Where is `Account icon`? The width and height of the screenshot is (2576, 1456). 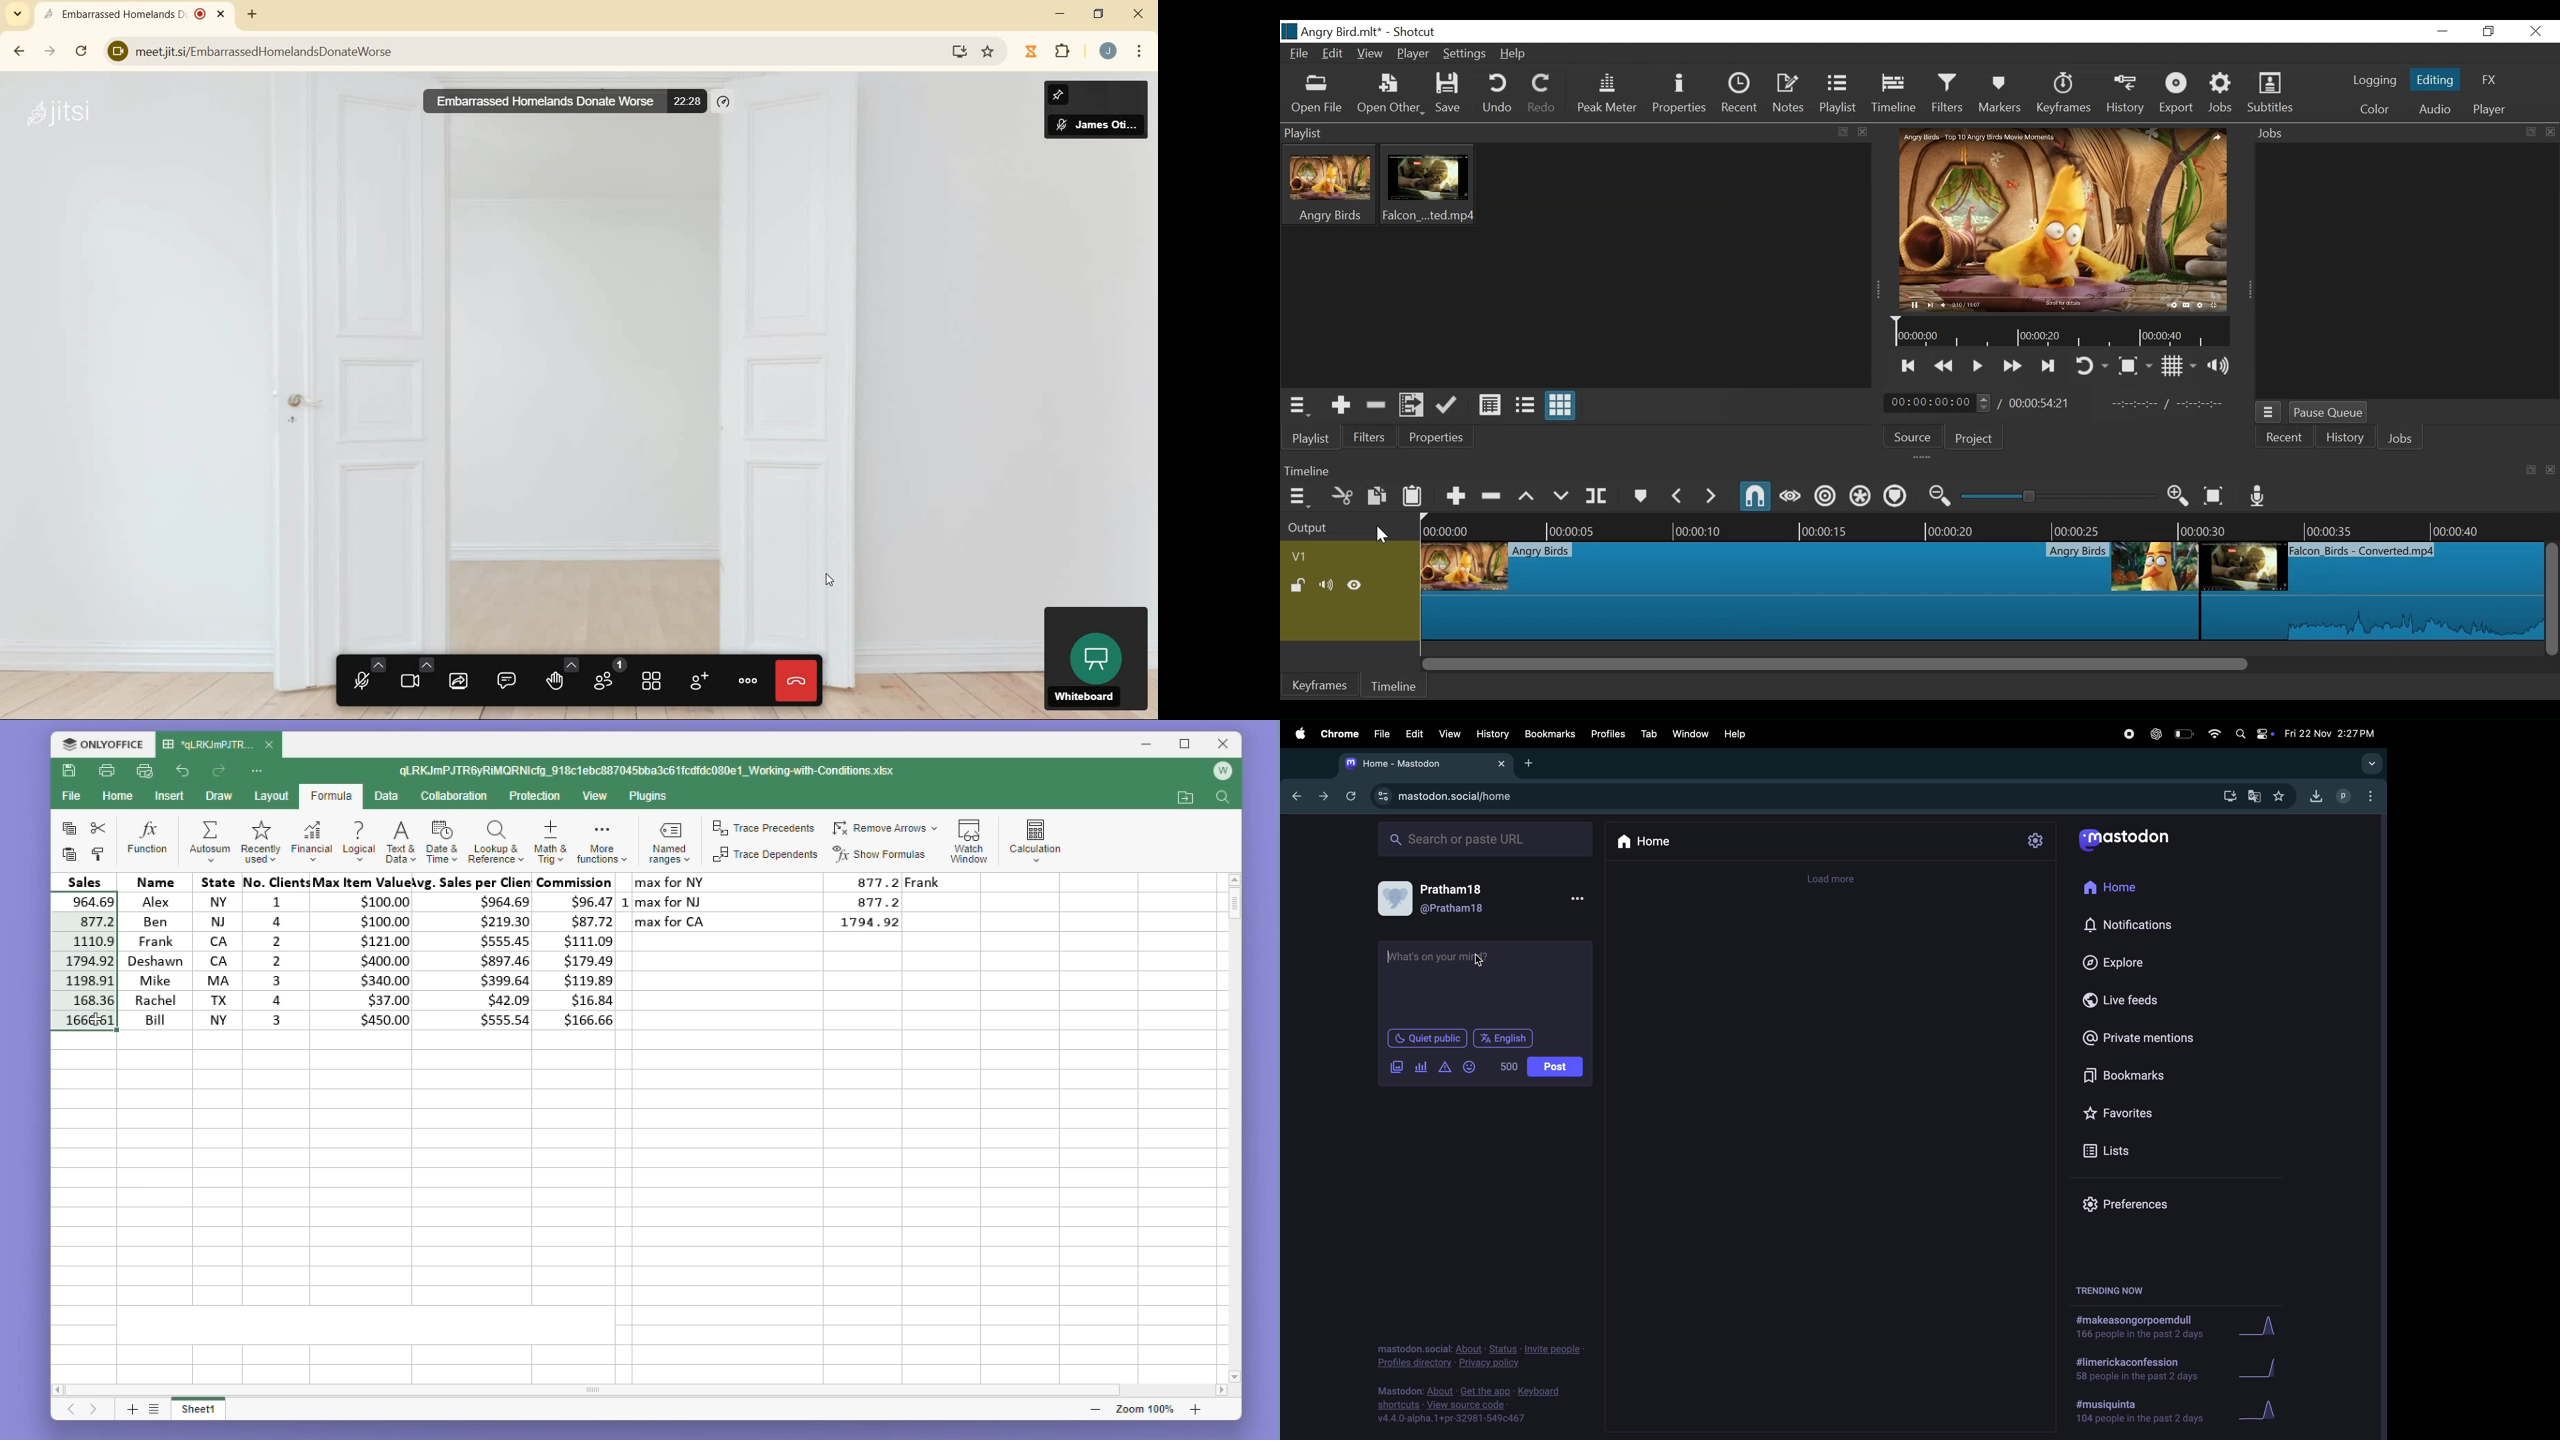
Account icon is located at coordinates (1219, 774).